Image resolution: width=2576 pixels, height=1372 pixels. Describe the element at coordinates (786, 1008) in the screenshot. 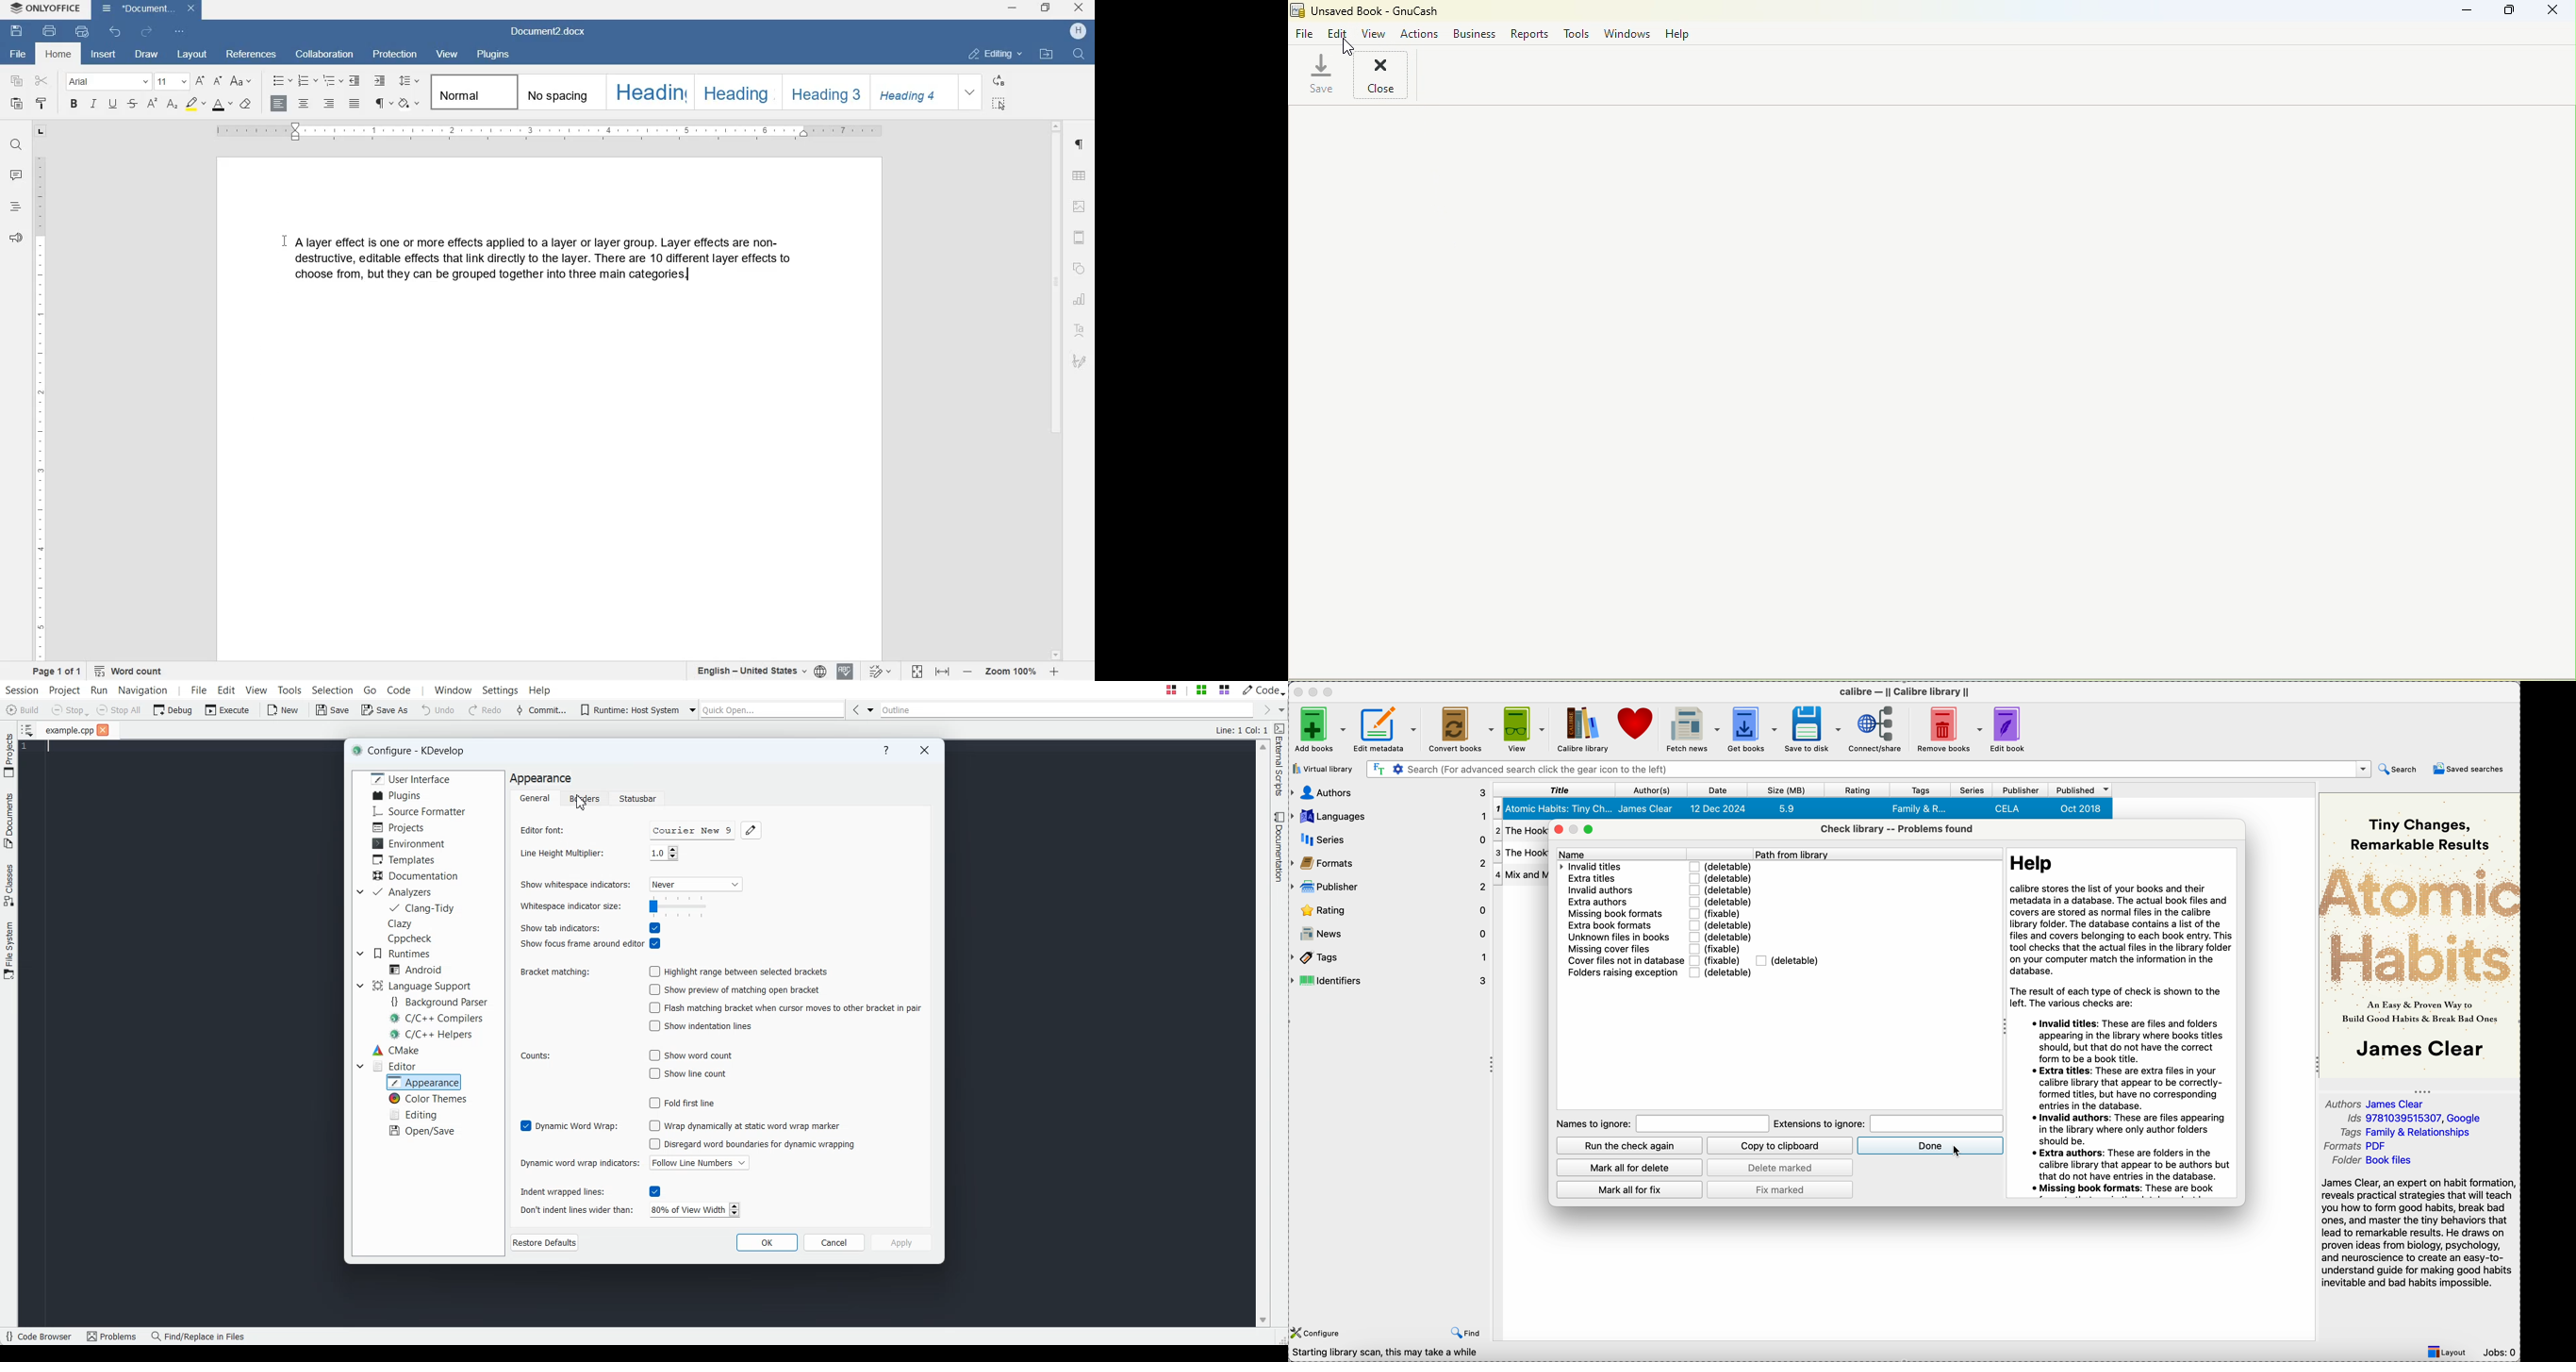

I see `Disable Flash matching bracket when cursor moves to other bracket in pair` at that location.